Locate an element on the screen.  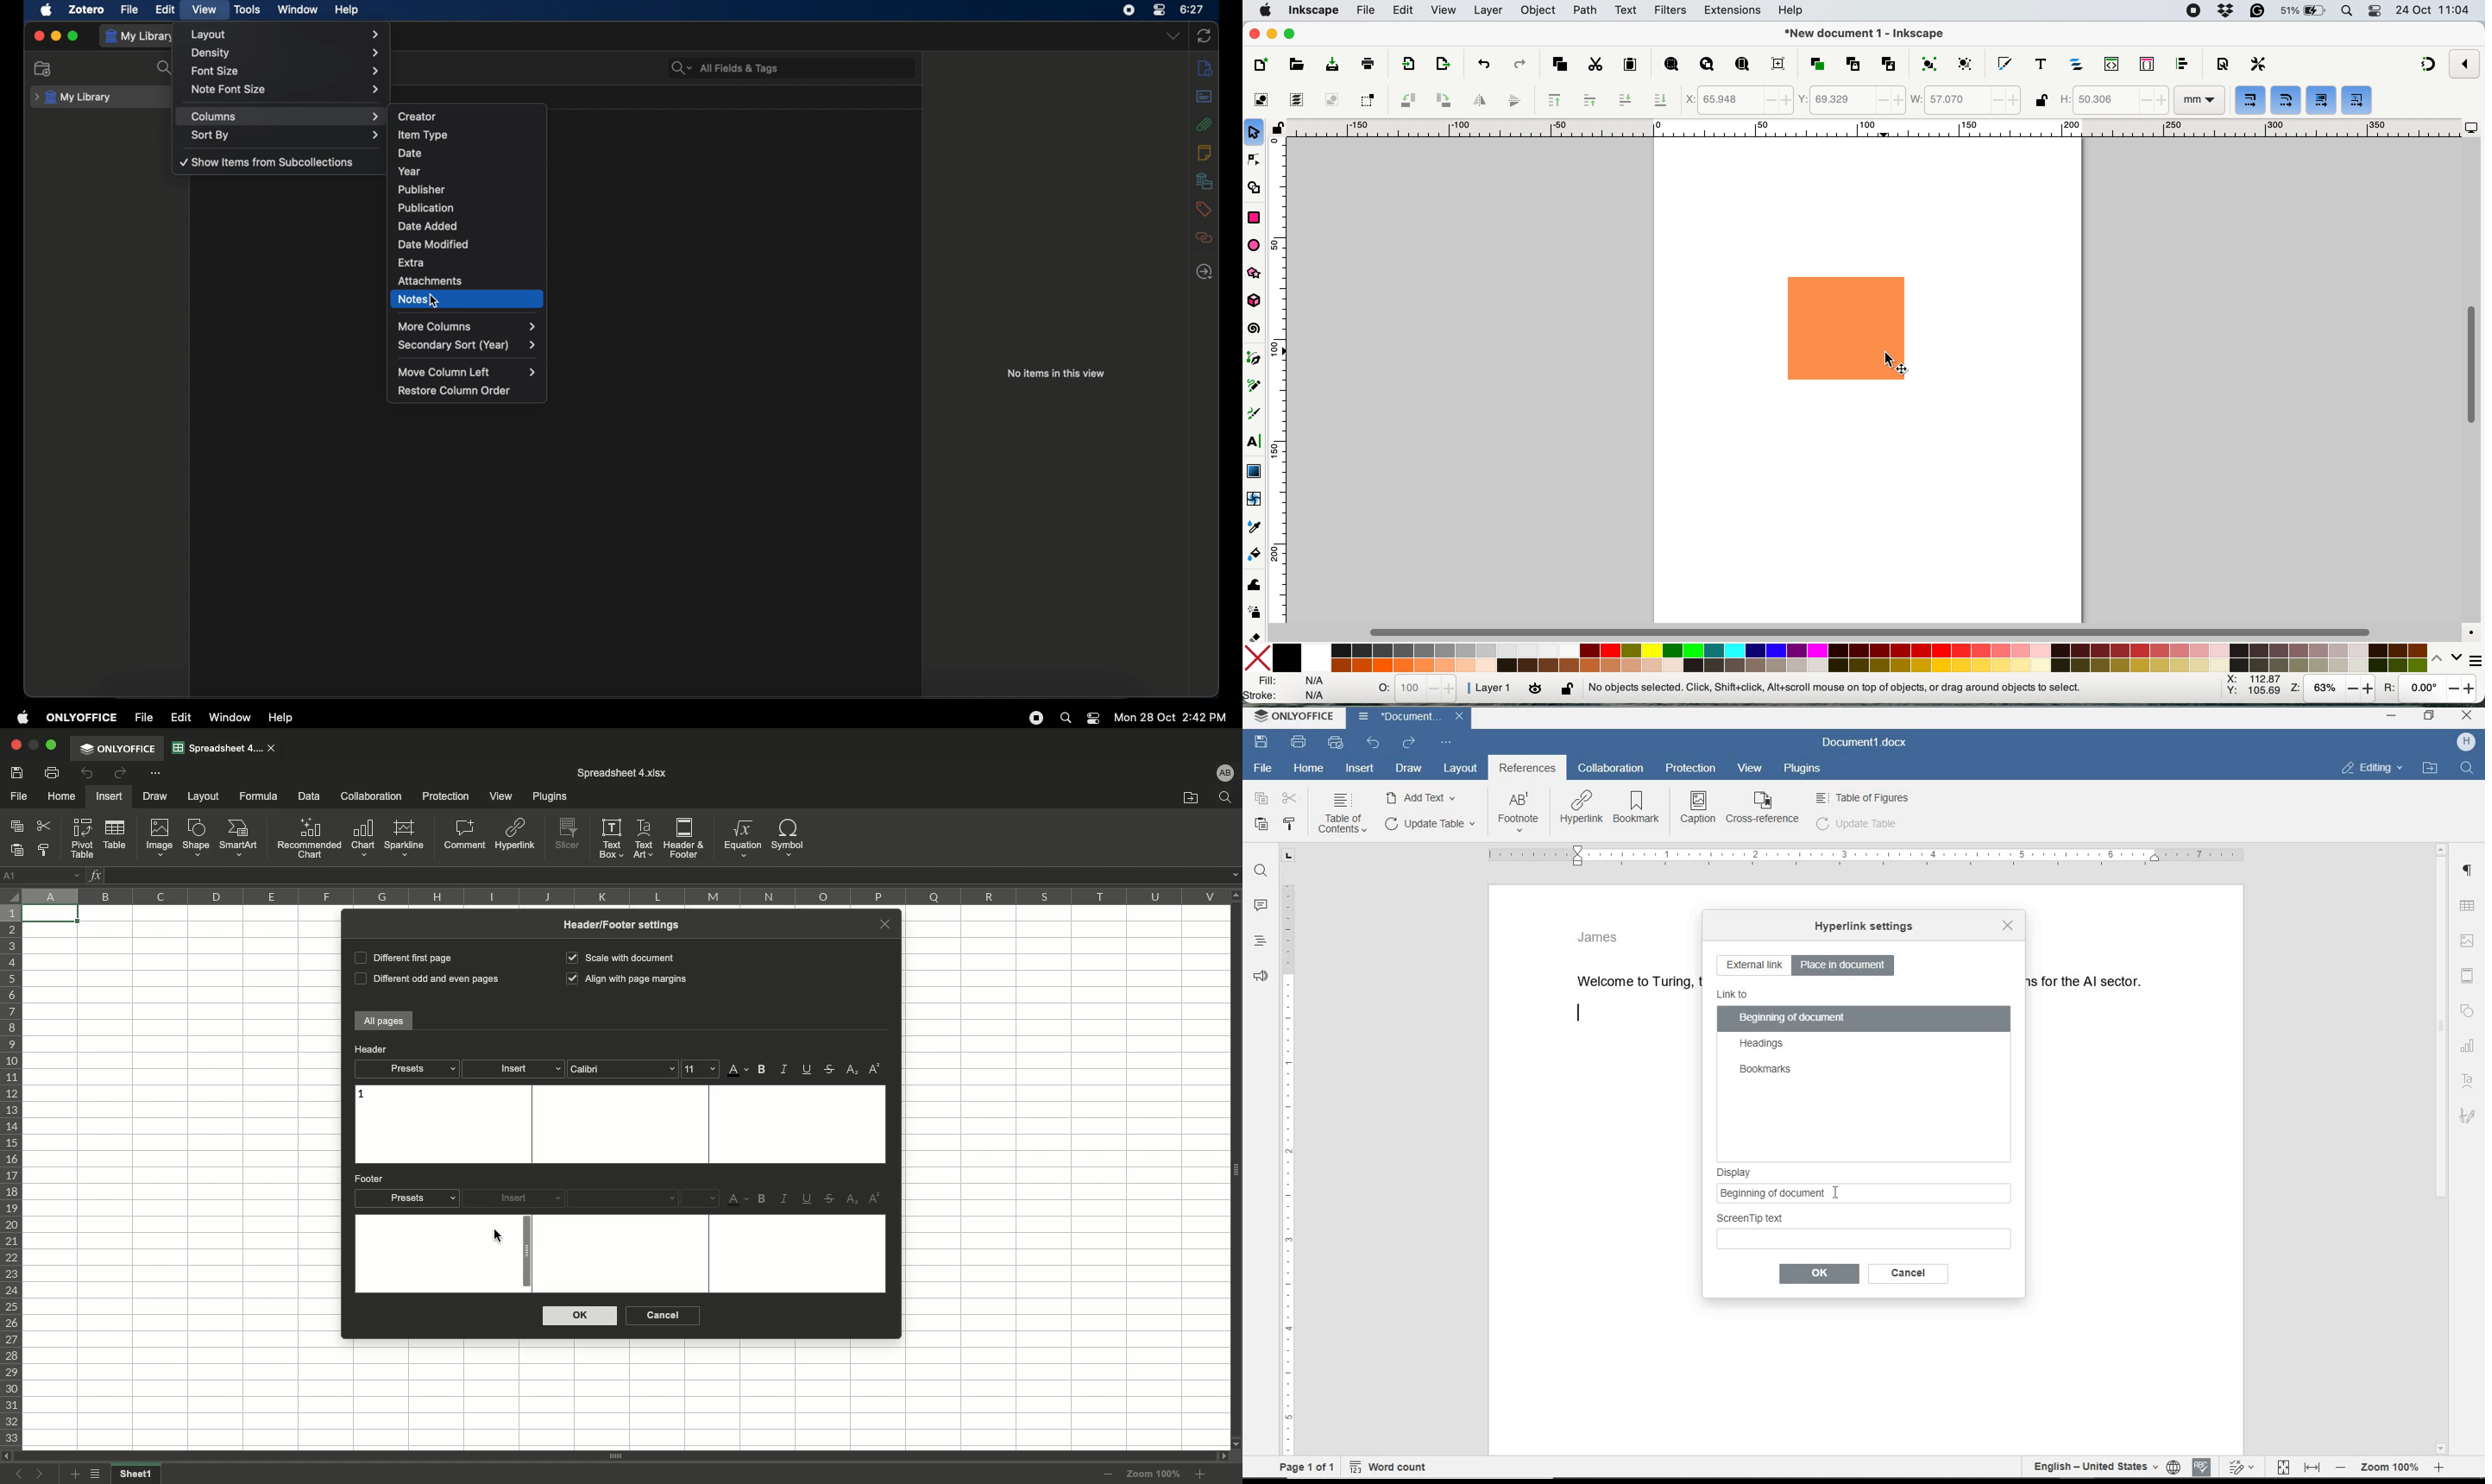
edit is located at coordinates (1404, 11).